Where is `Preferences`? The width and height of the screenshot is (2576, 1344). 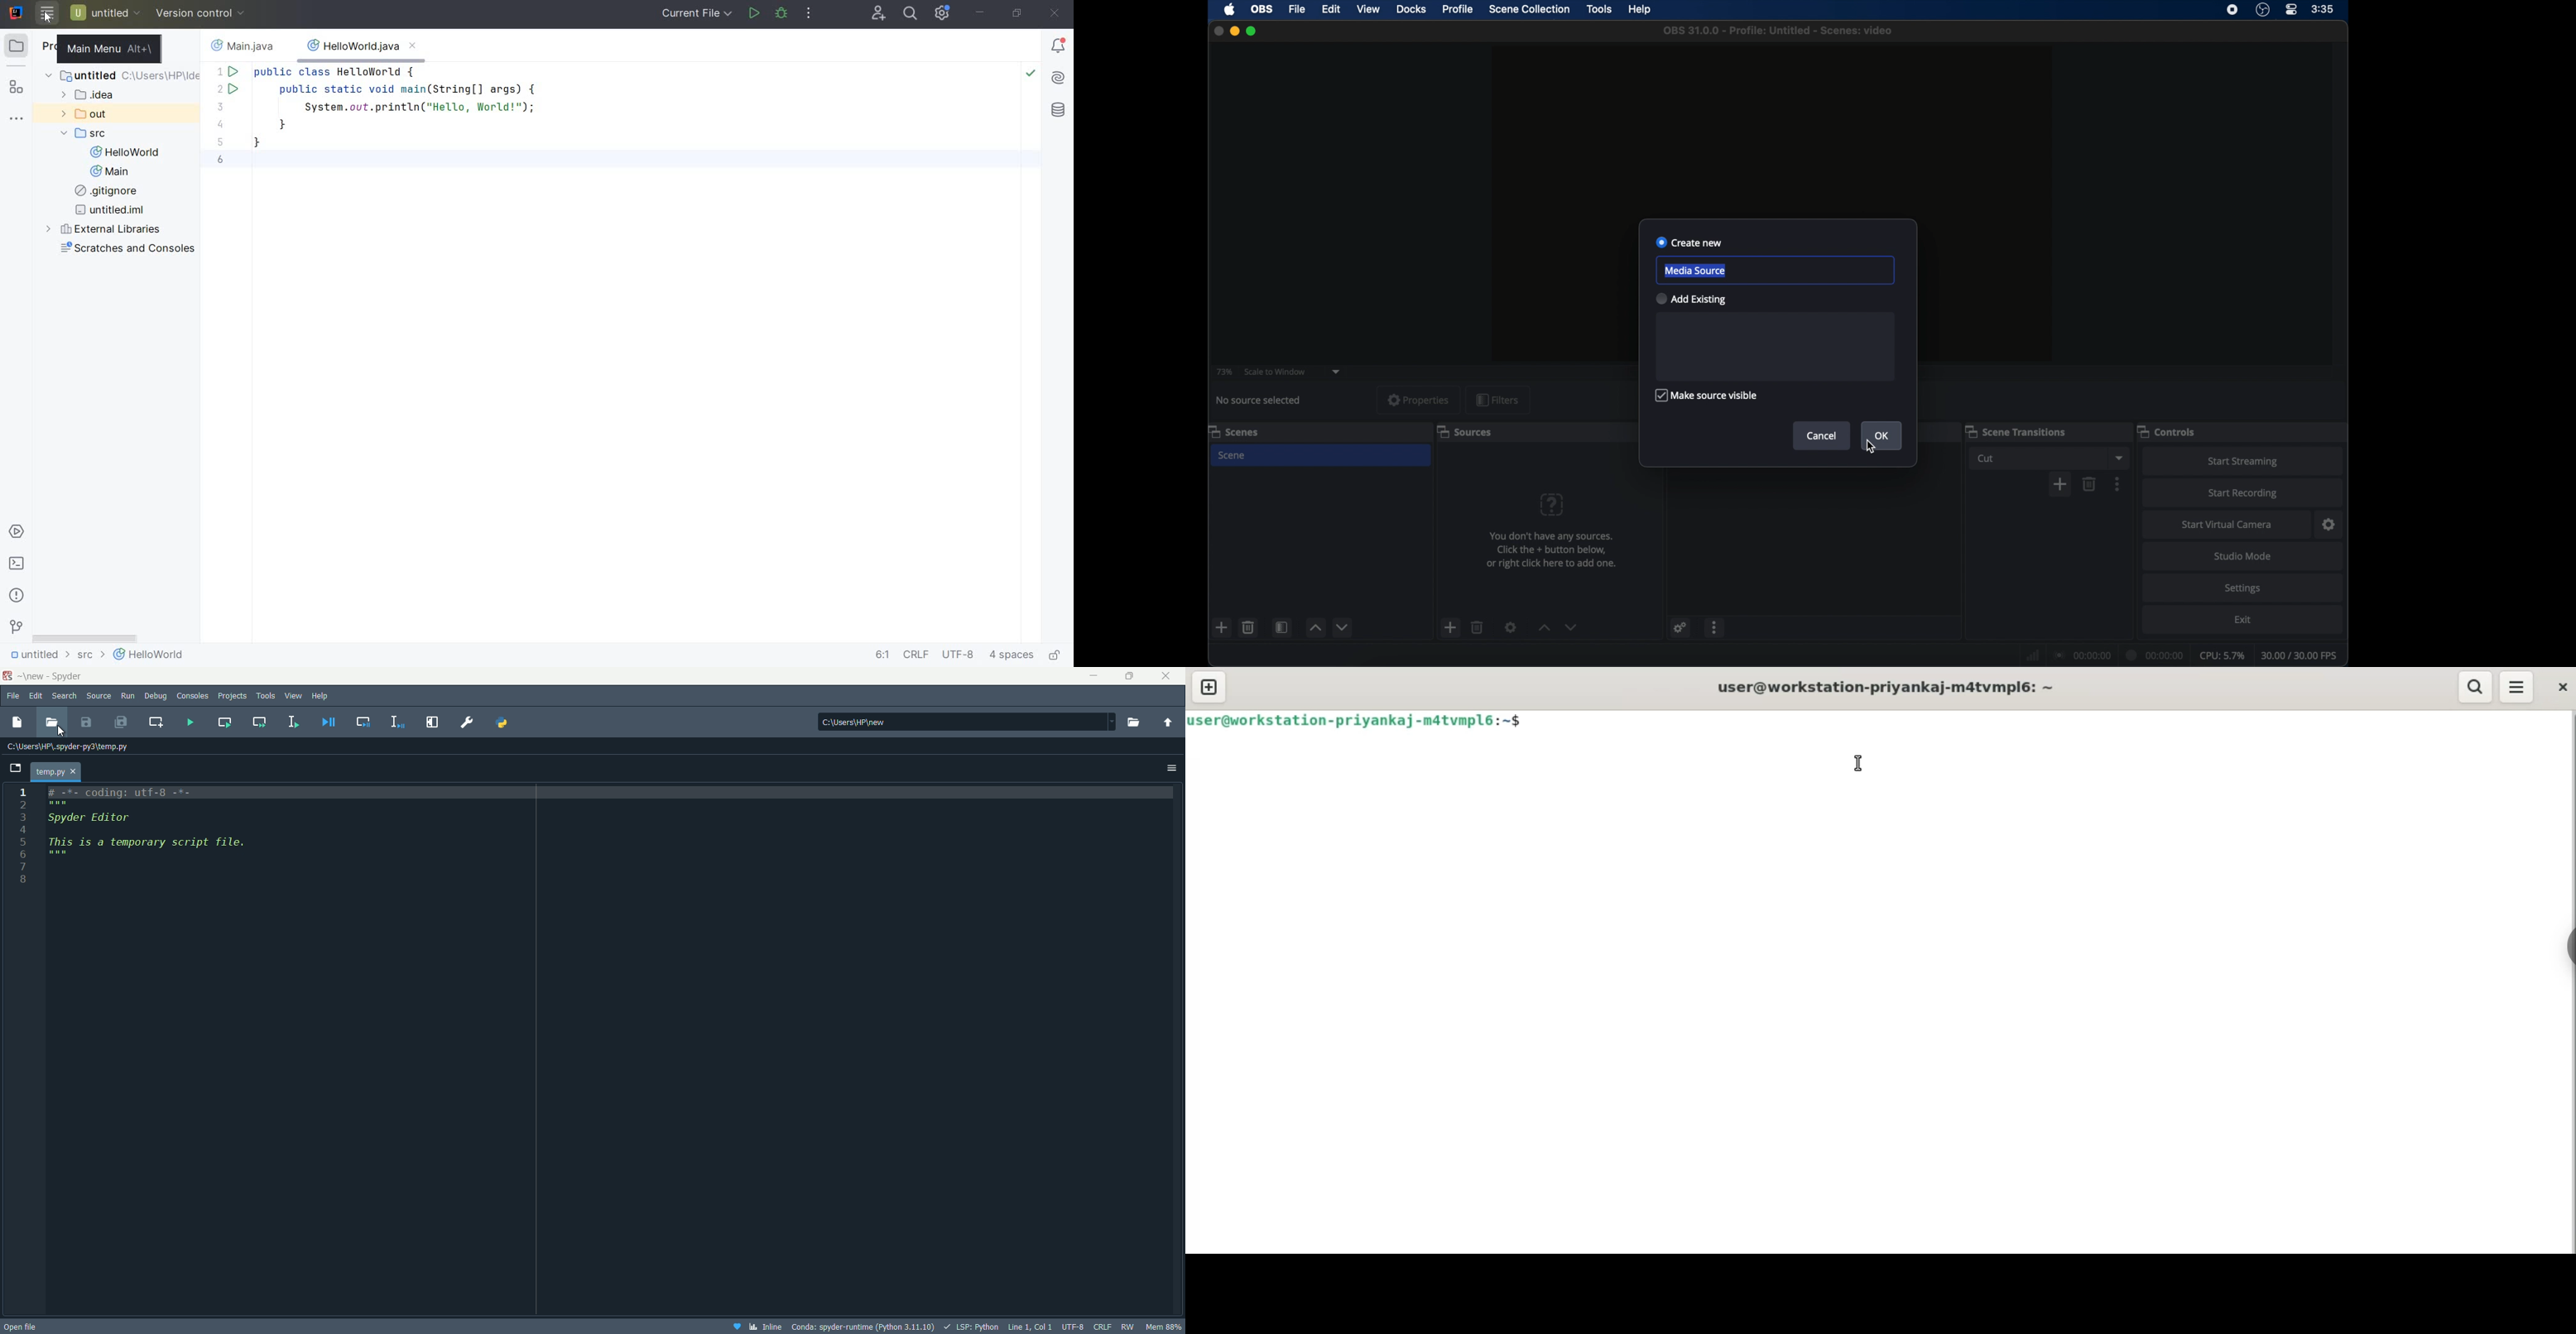 Preferences is located at coordinates (466, 722).